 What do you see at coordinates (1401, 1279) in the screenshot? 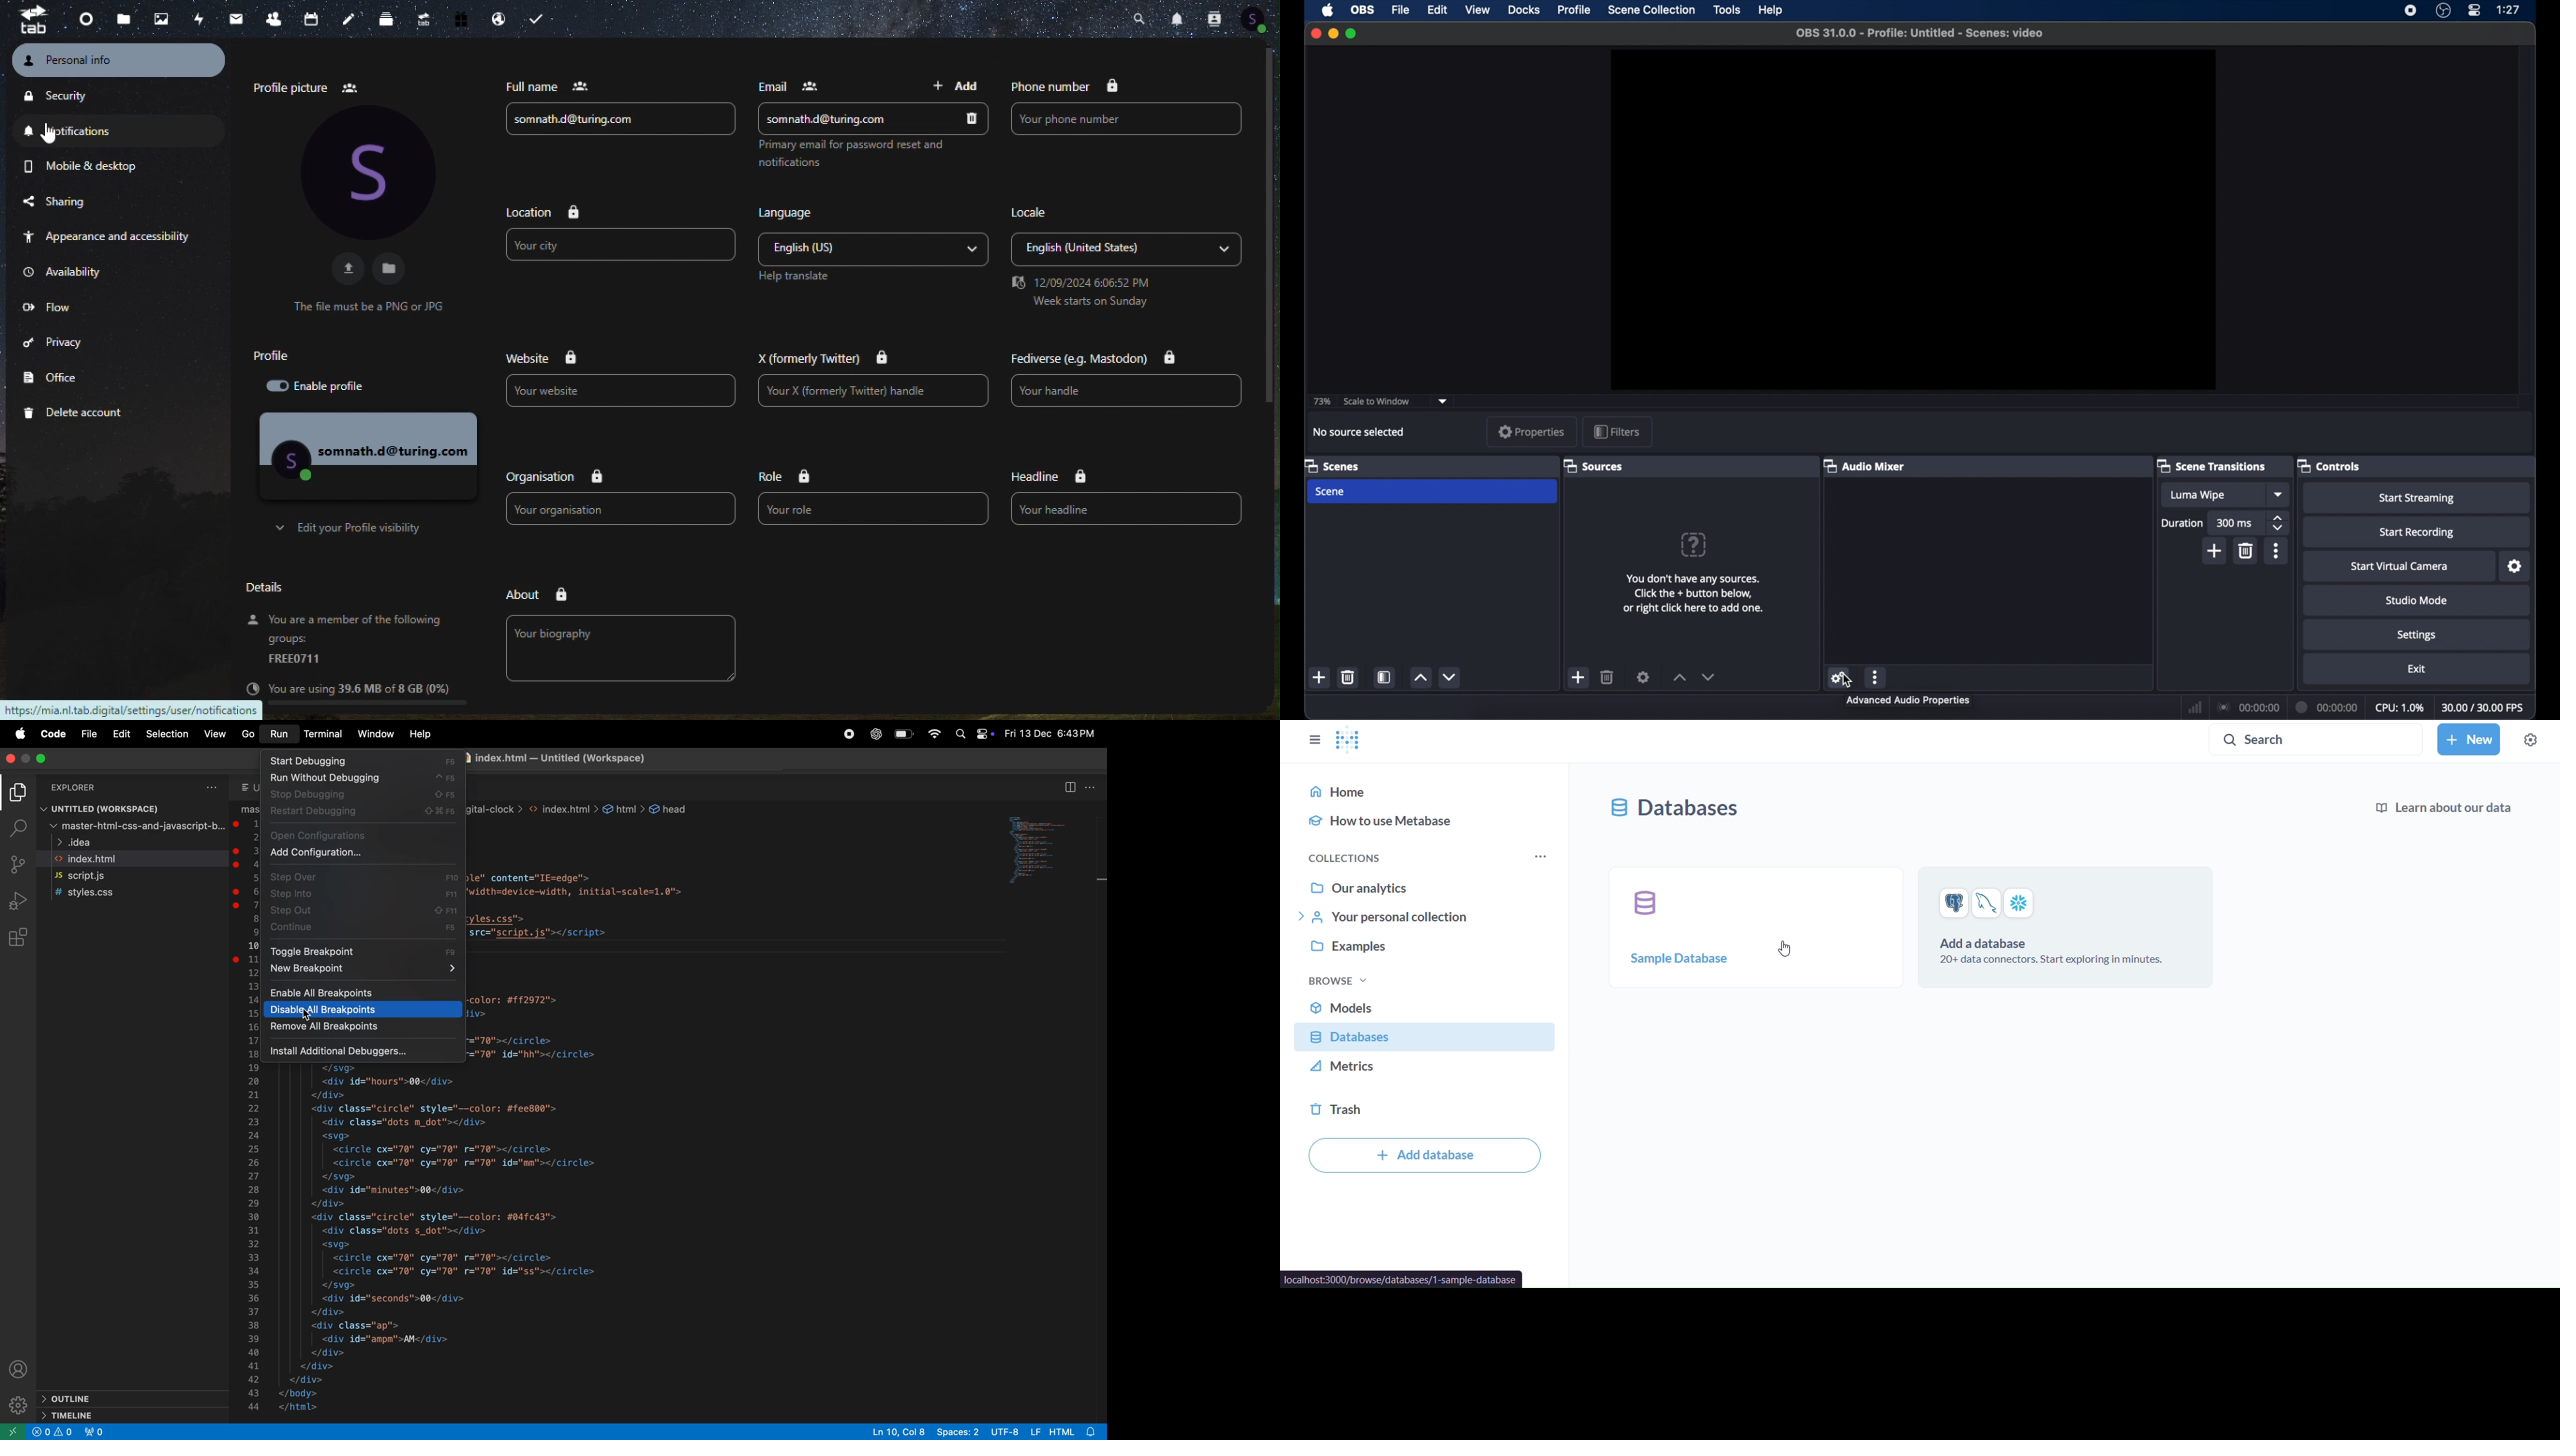
I see `url` at bounding box center [1401, 1279].